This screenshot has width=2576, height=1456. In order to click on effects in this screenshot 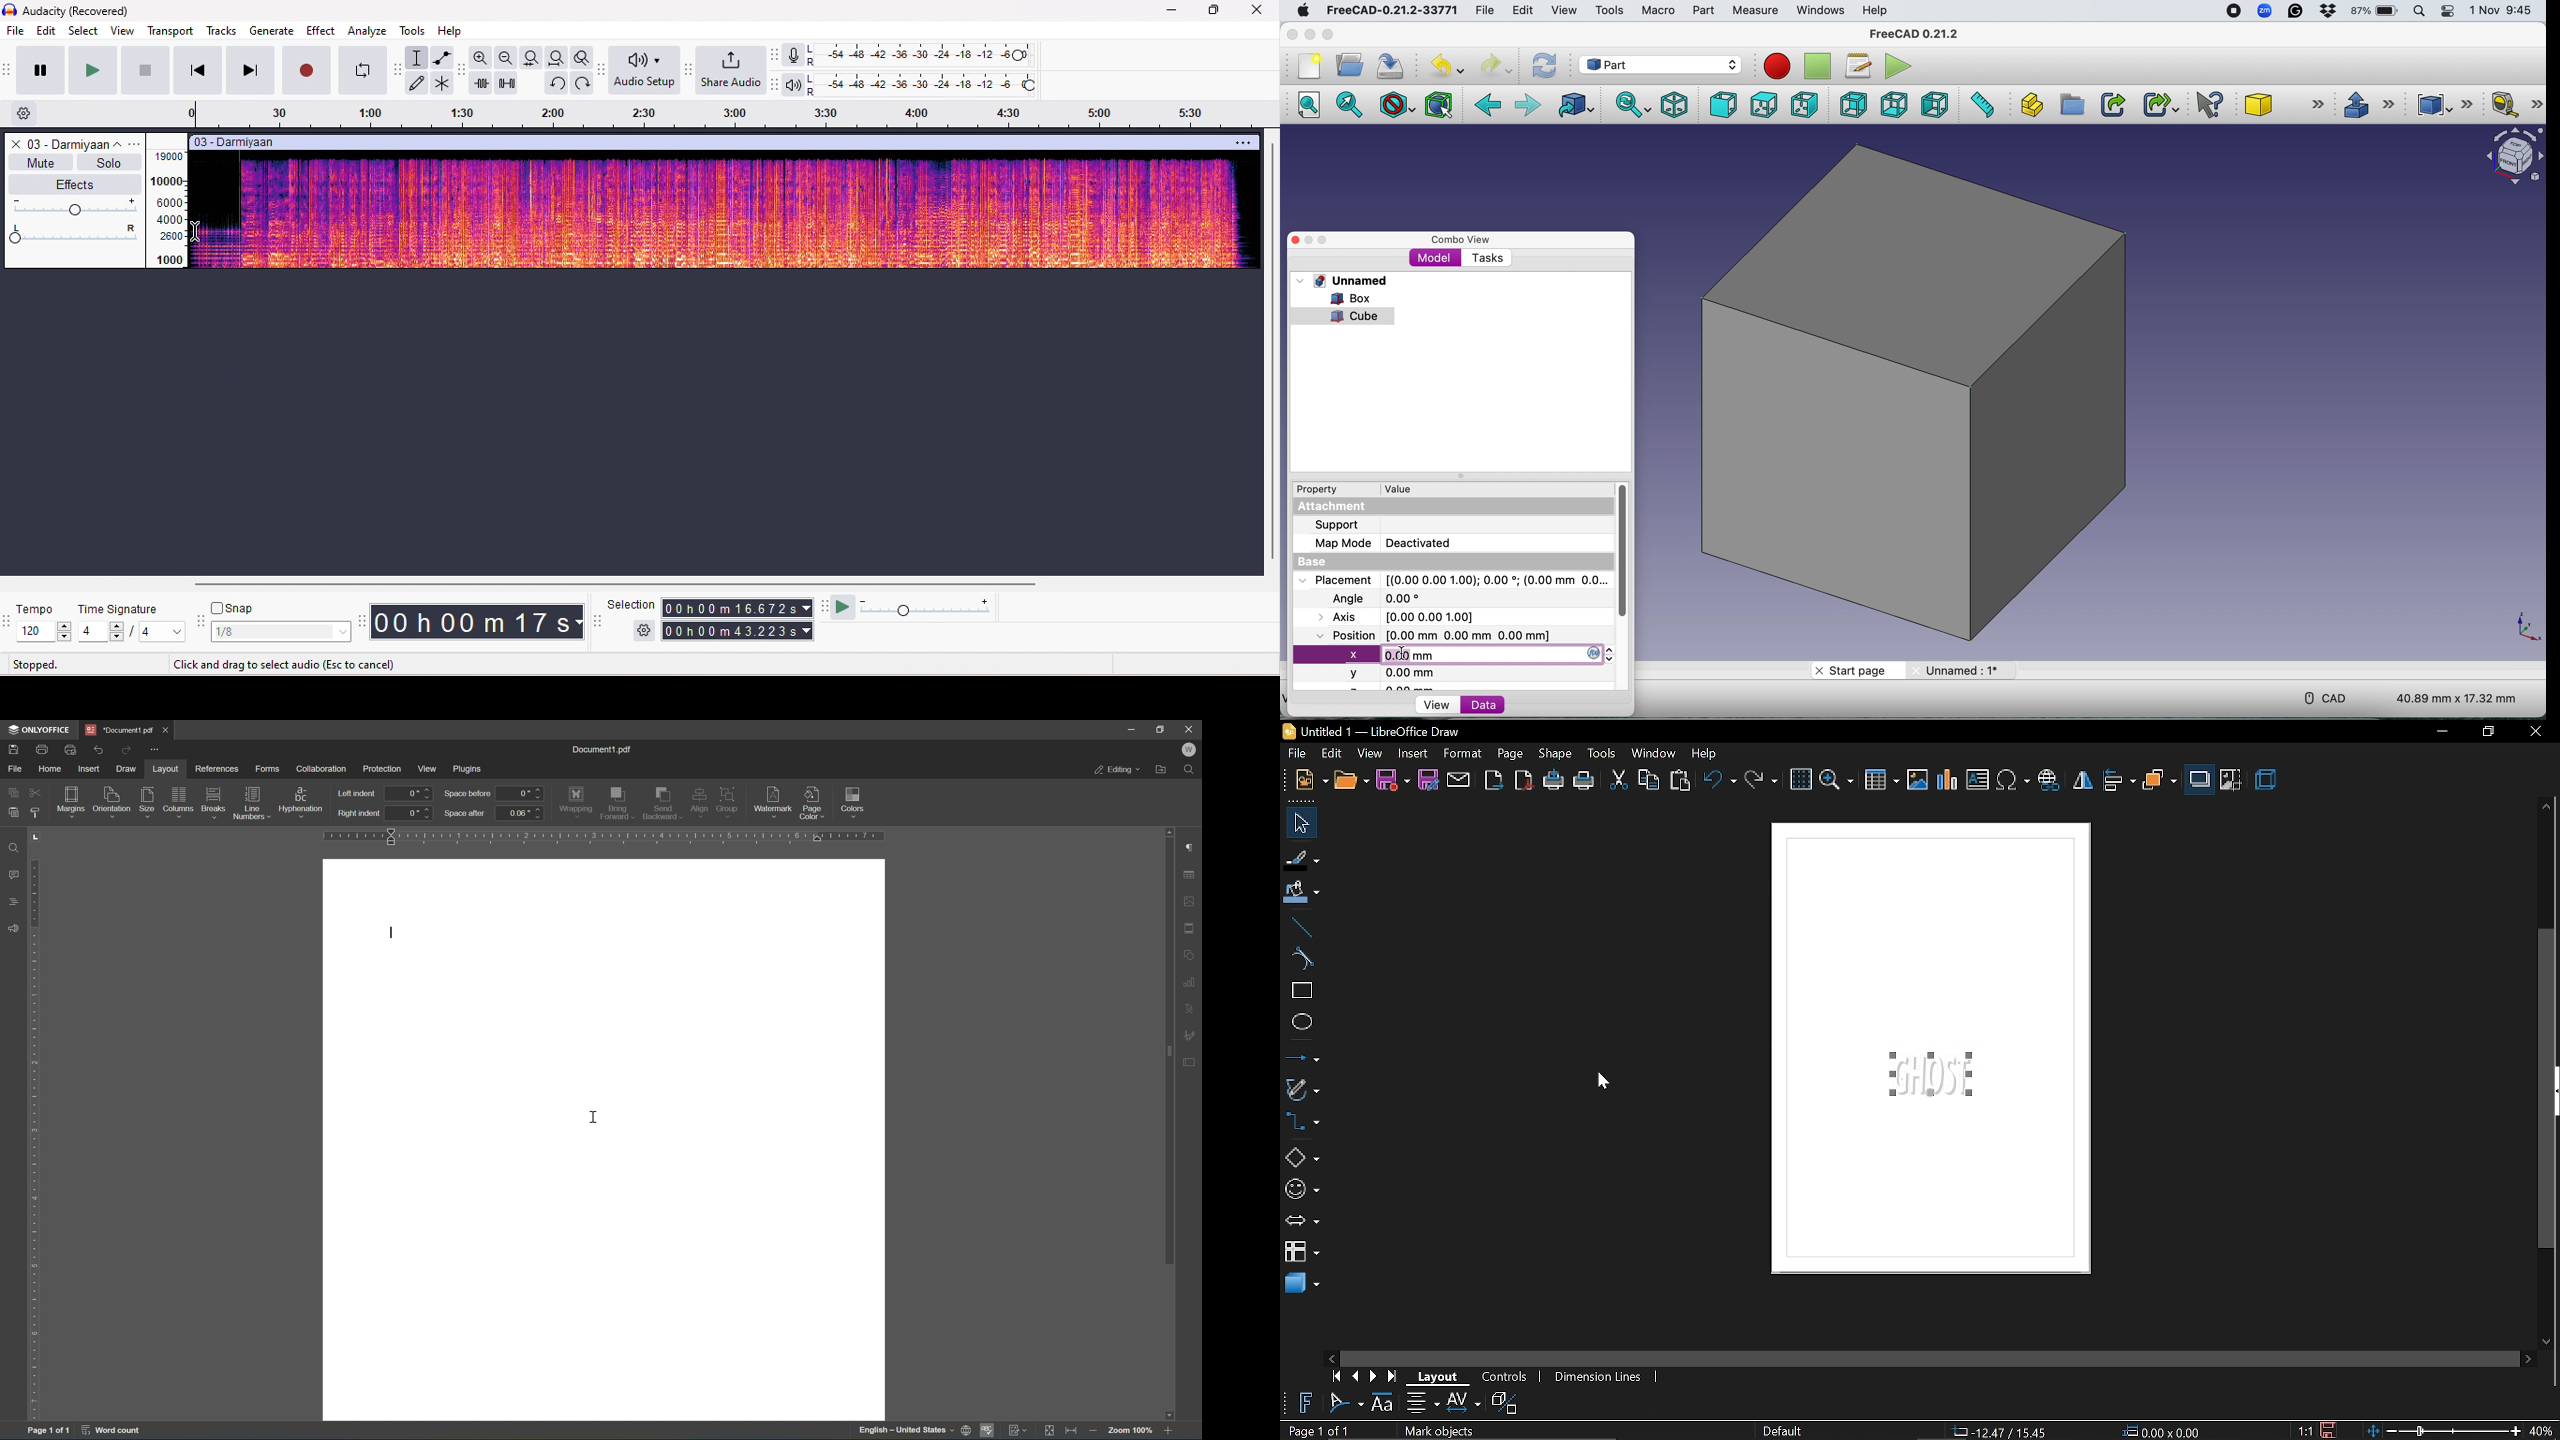, I will do `click(74, 183)`.